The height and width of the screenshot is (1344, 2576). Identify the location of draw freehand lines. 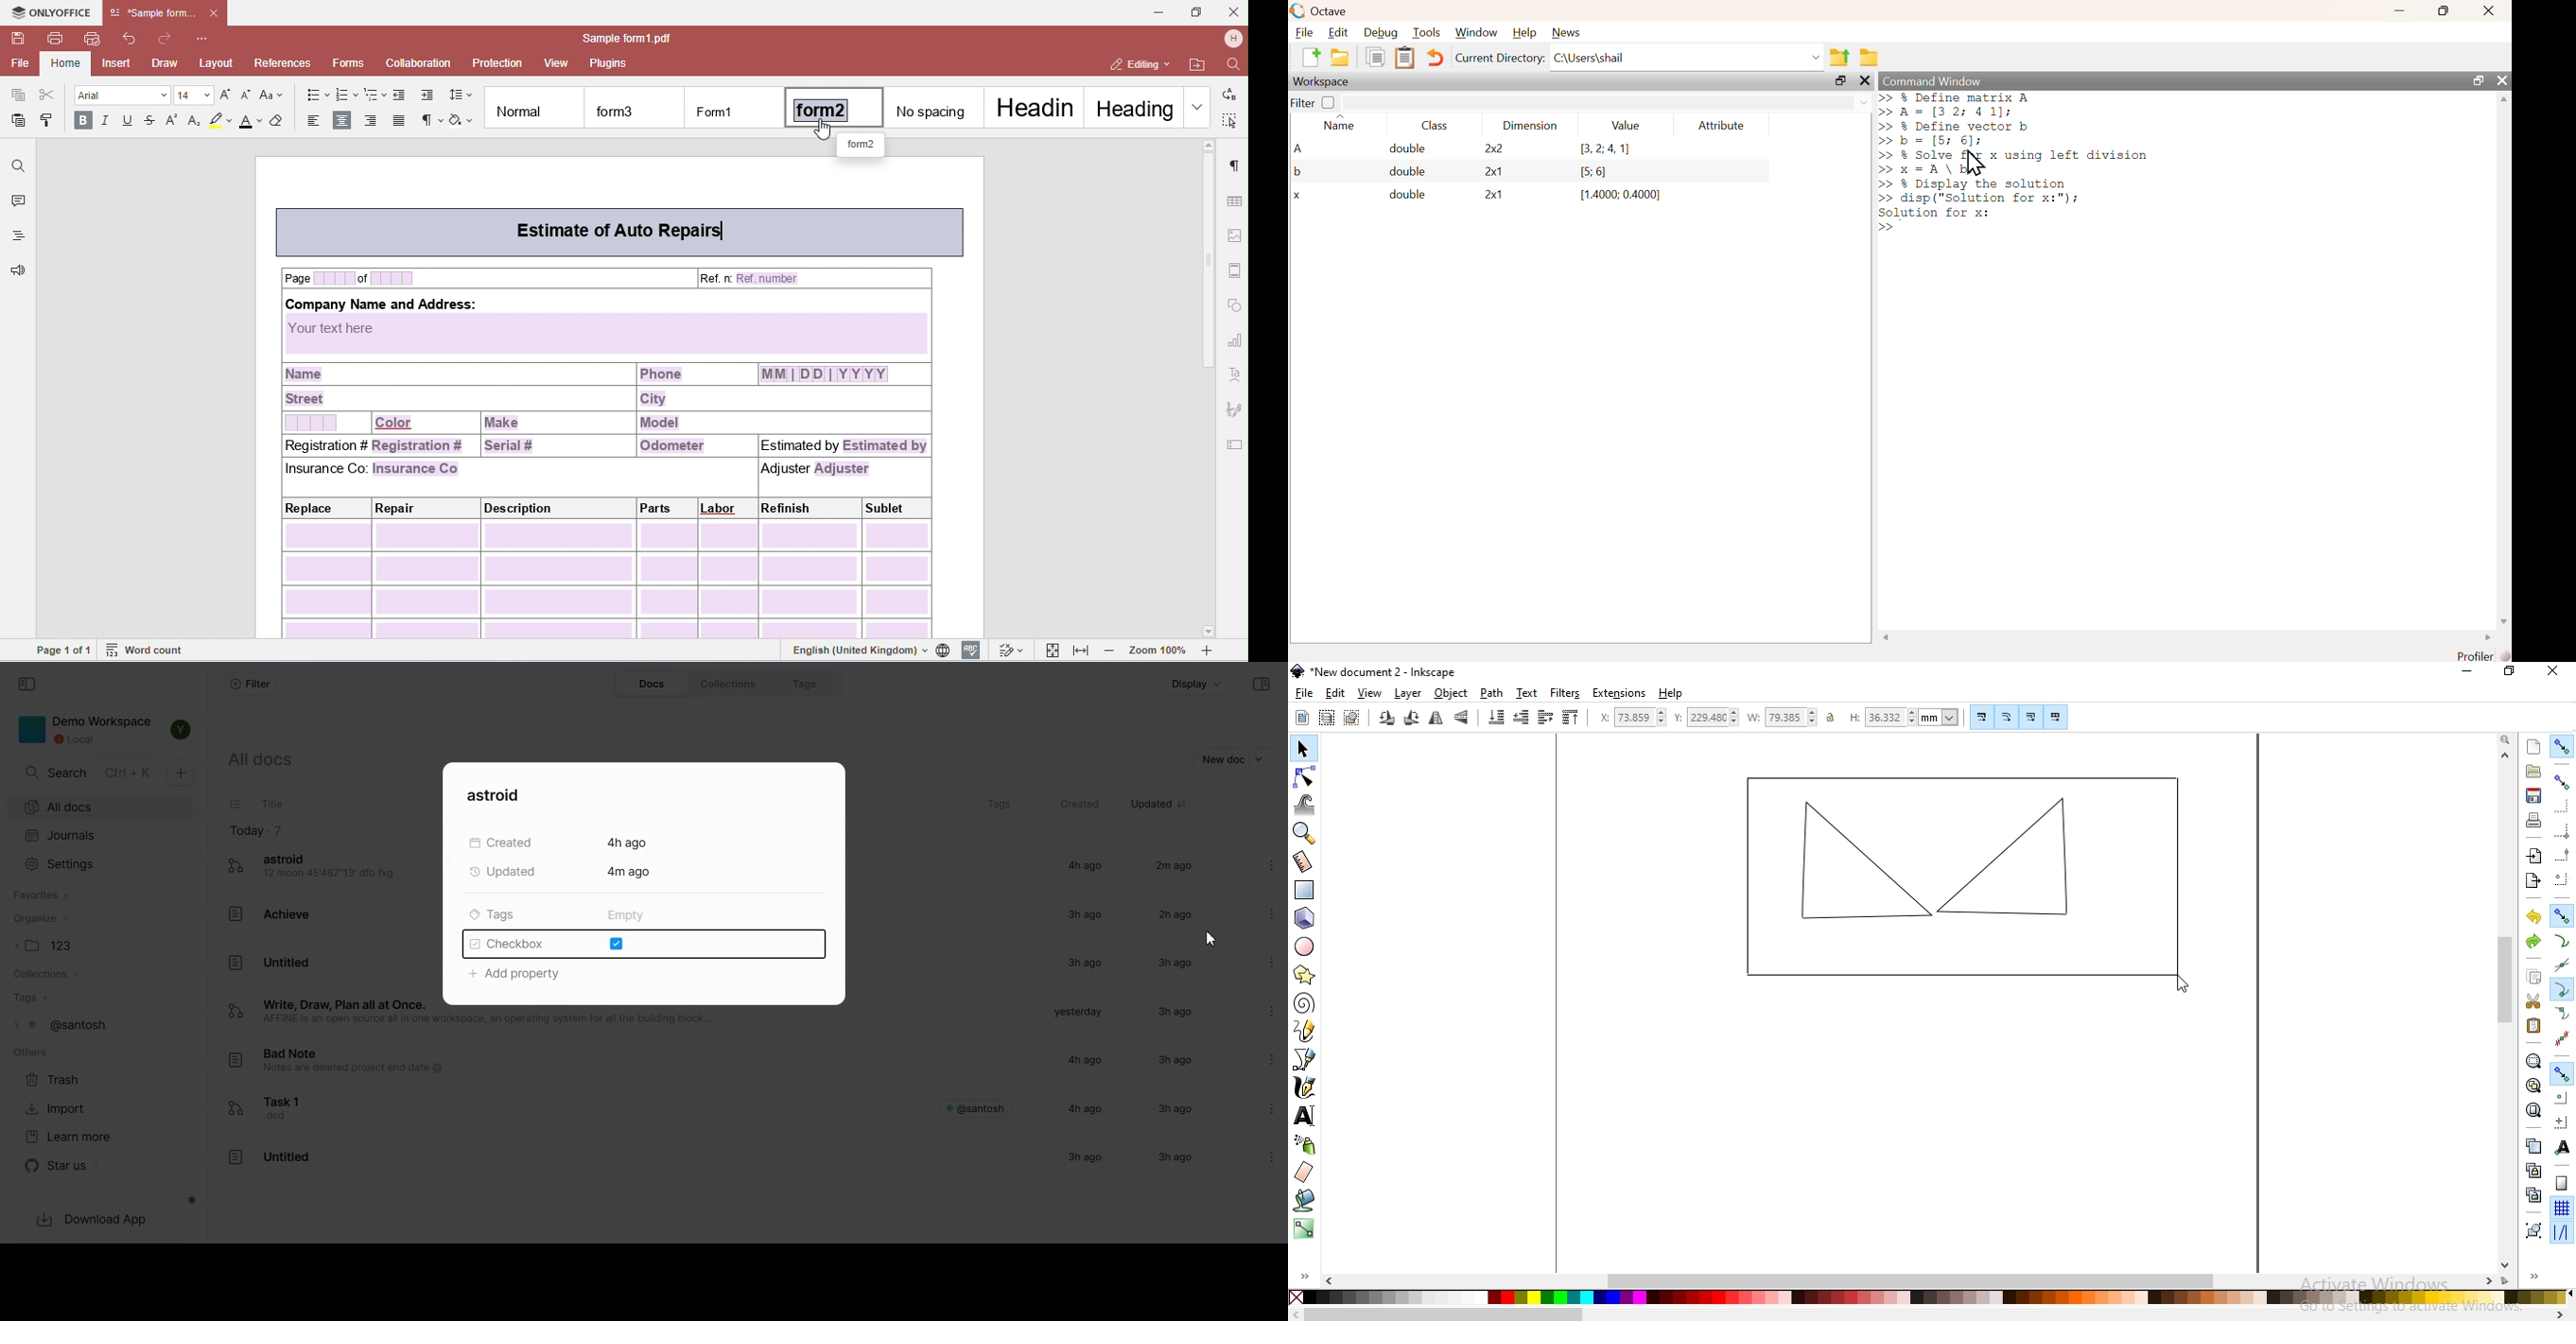
(1306, 1032).